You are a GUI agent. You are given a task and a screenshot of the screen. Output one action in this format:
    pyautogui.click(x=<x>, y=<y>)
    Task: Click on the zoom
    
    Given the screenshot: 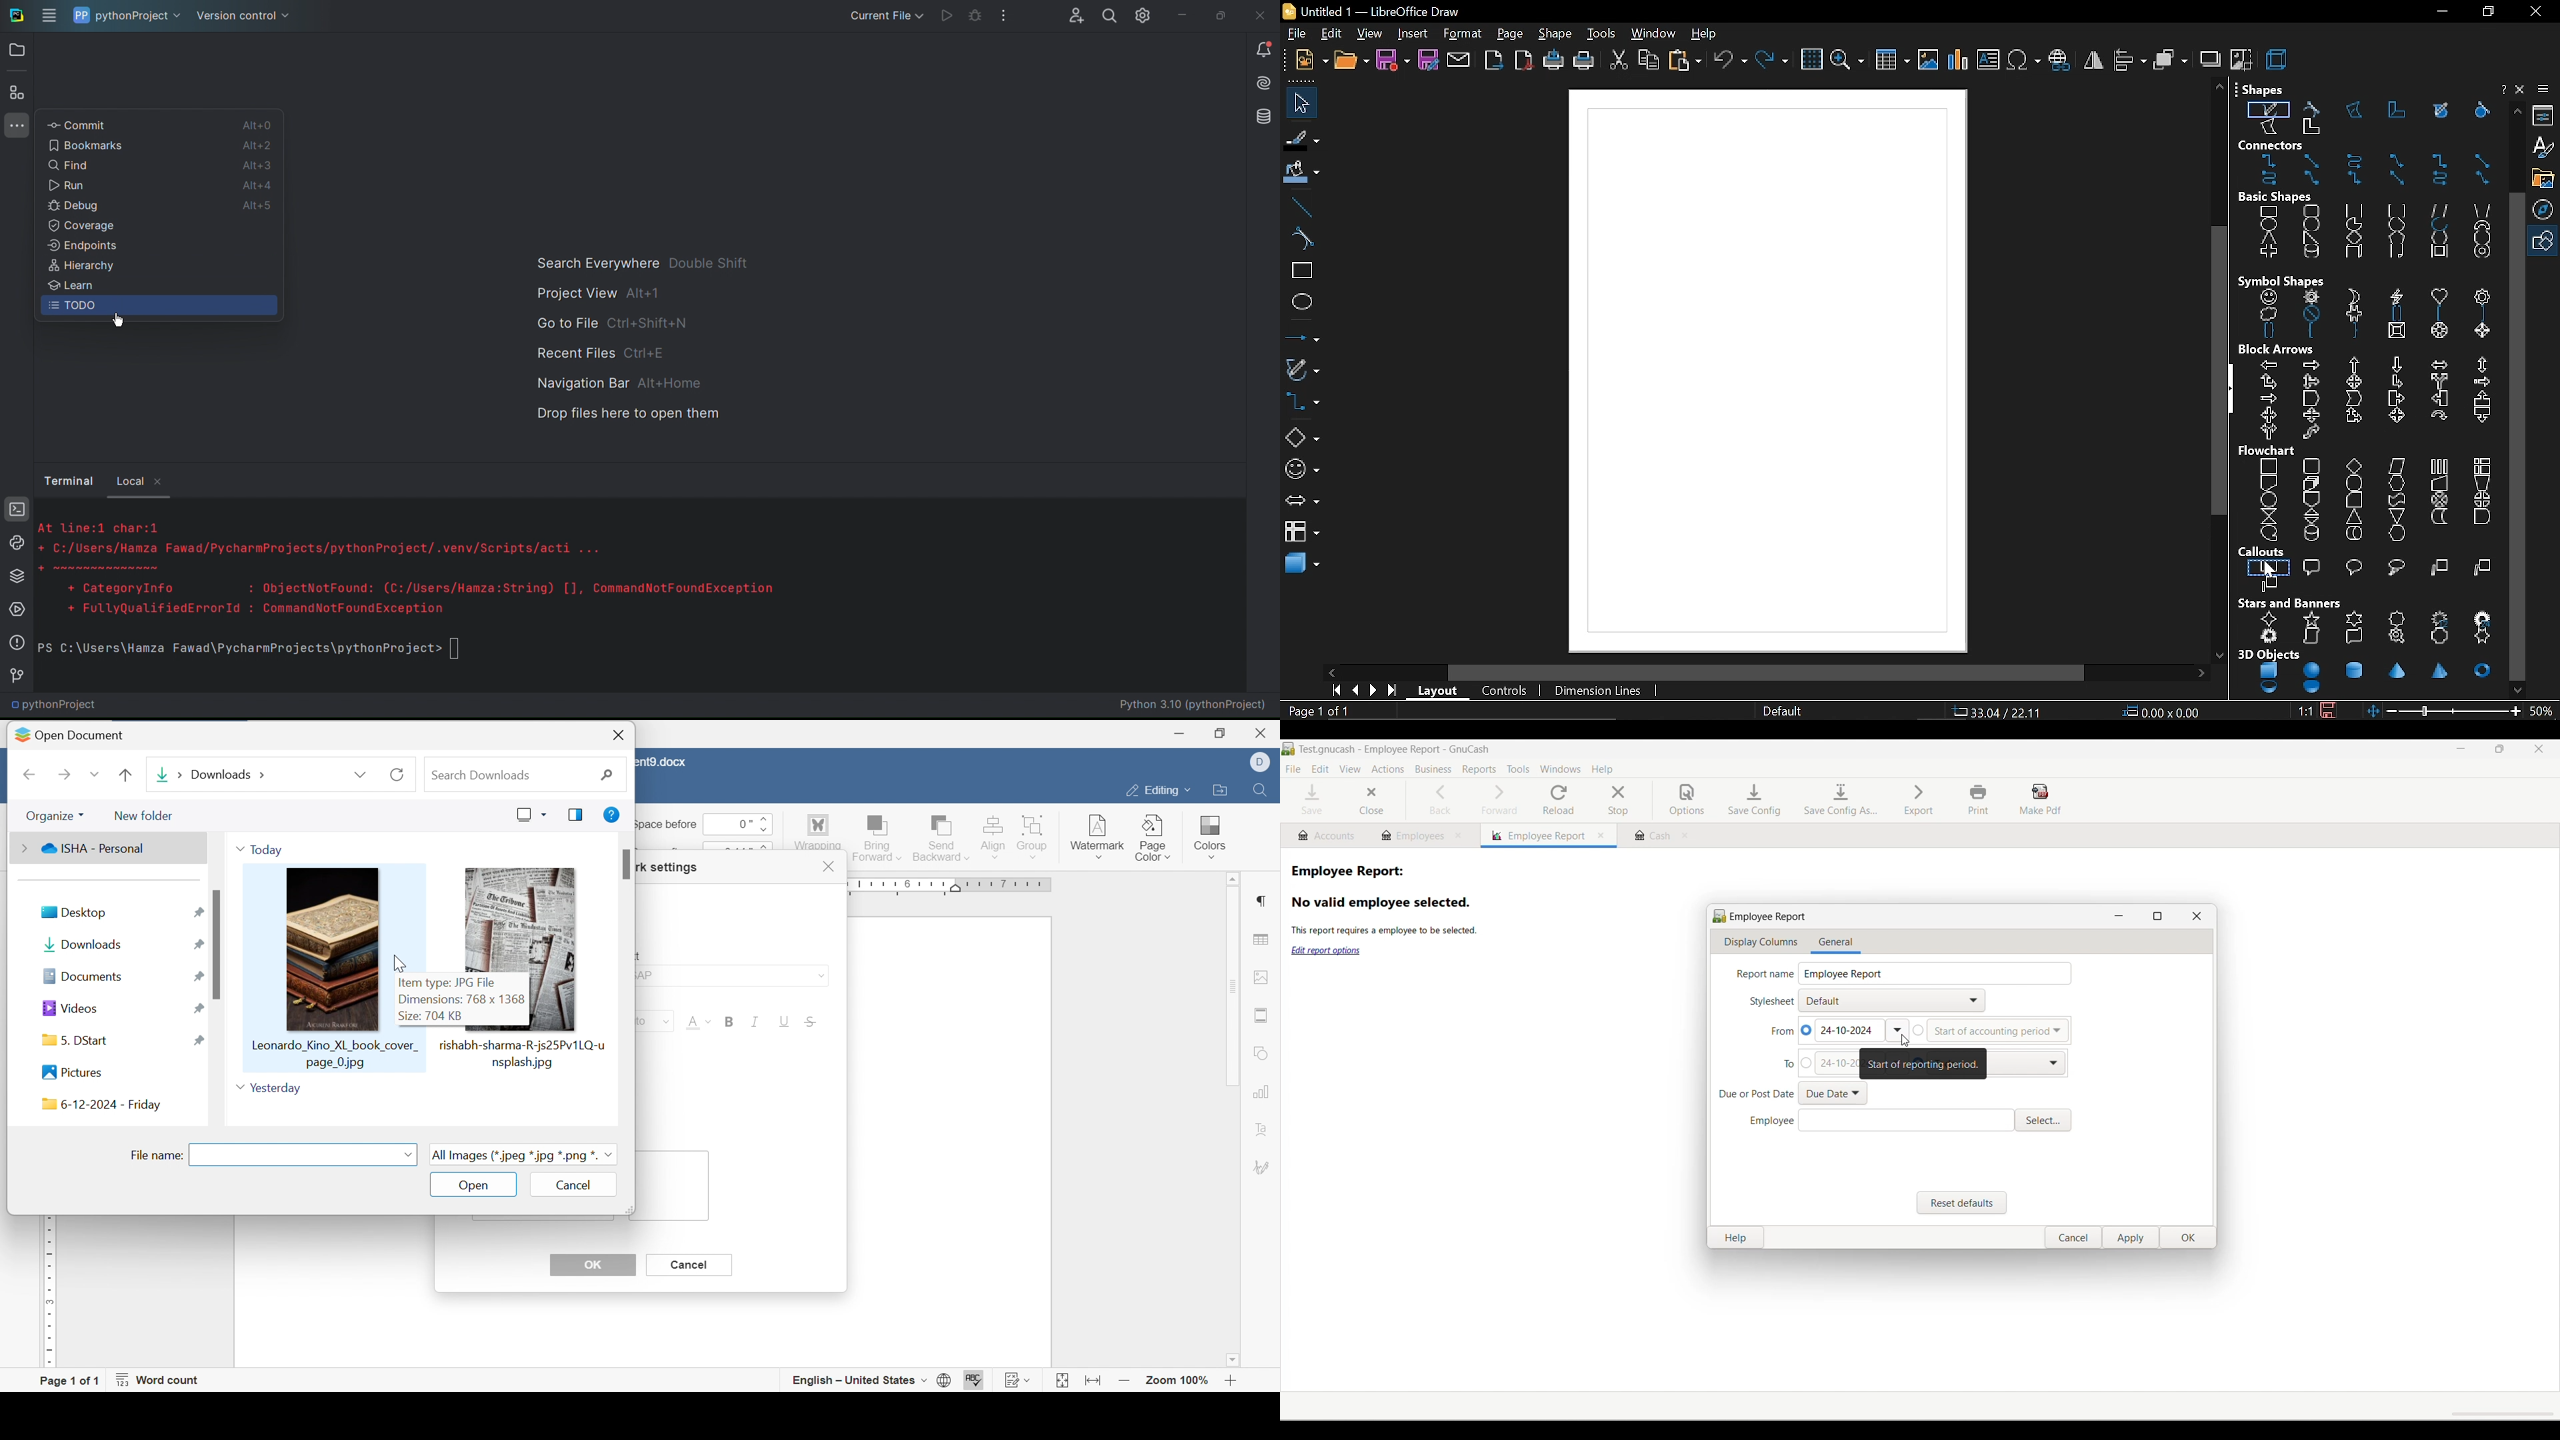 What is the action you would take?
    pyautogui.click(x=1848, y=61)
    